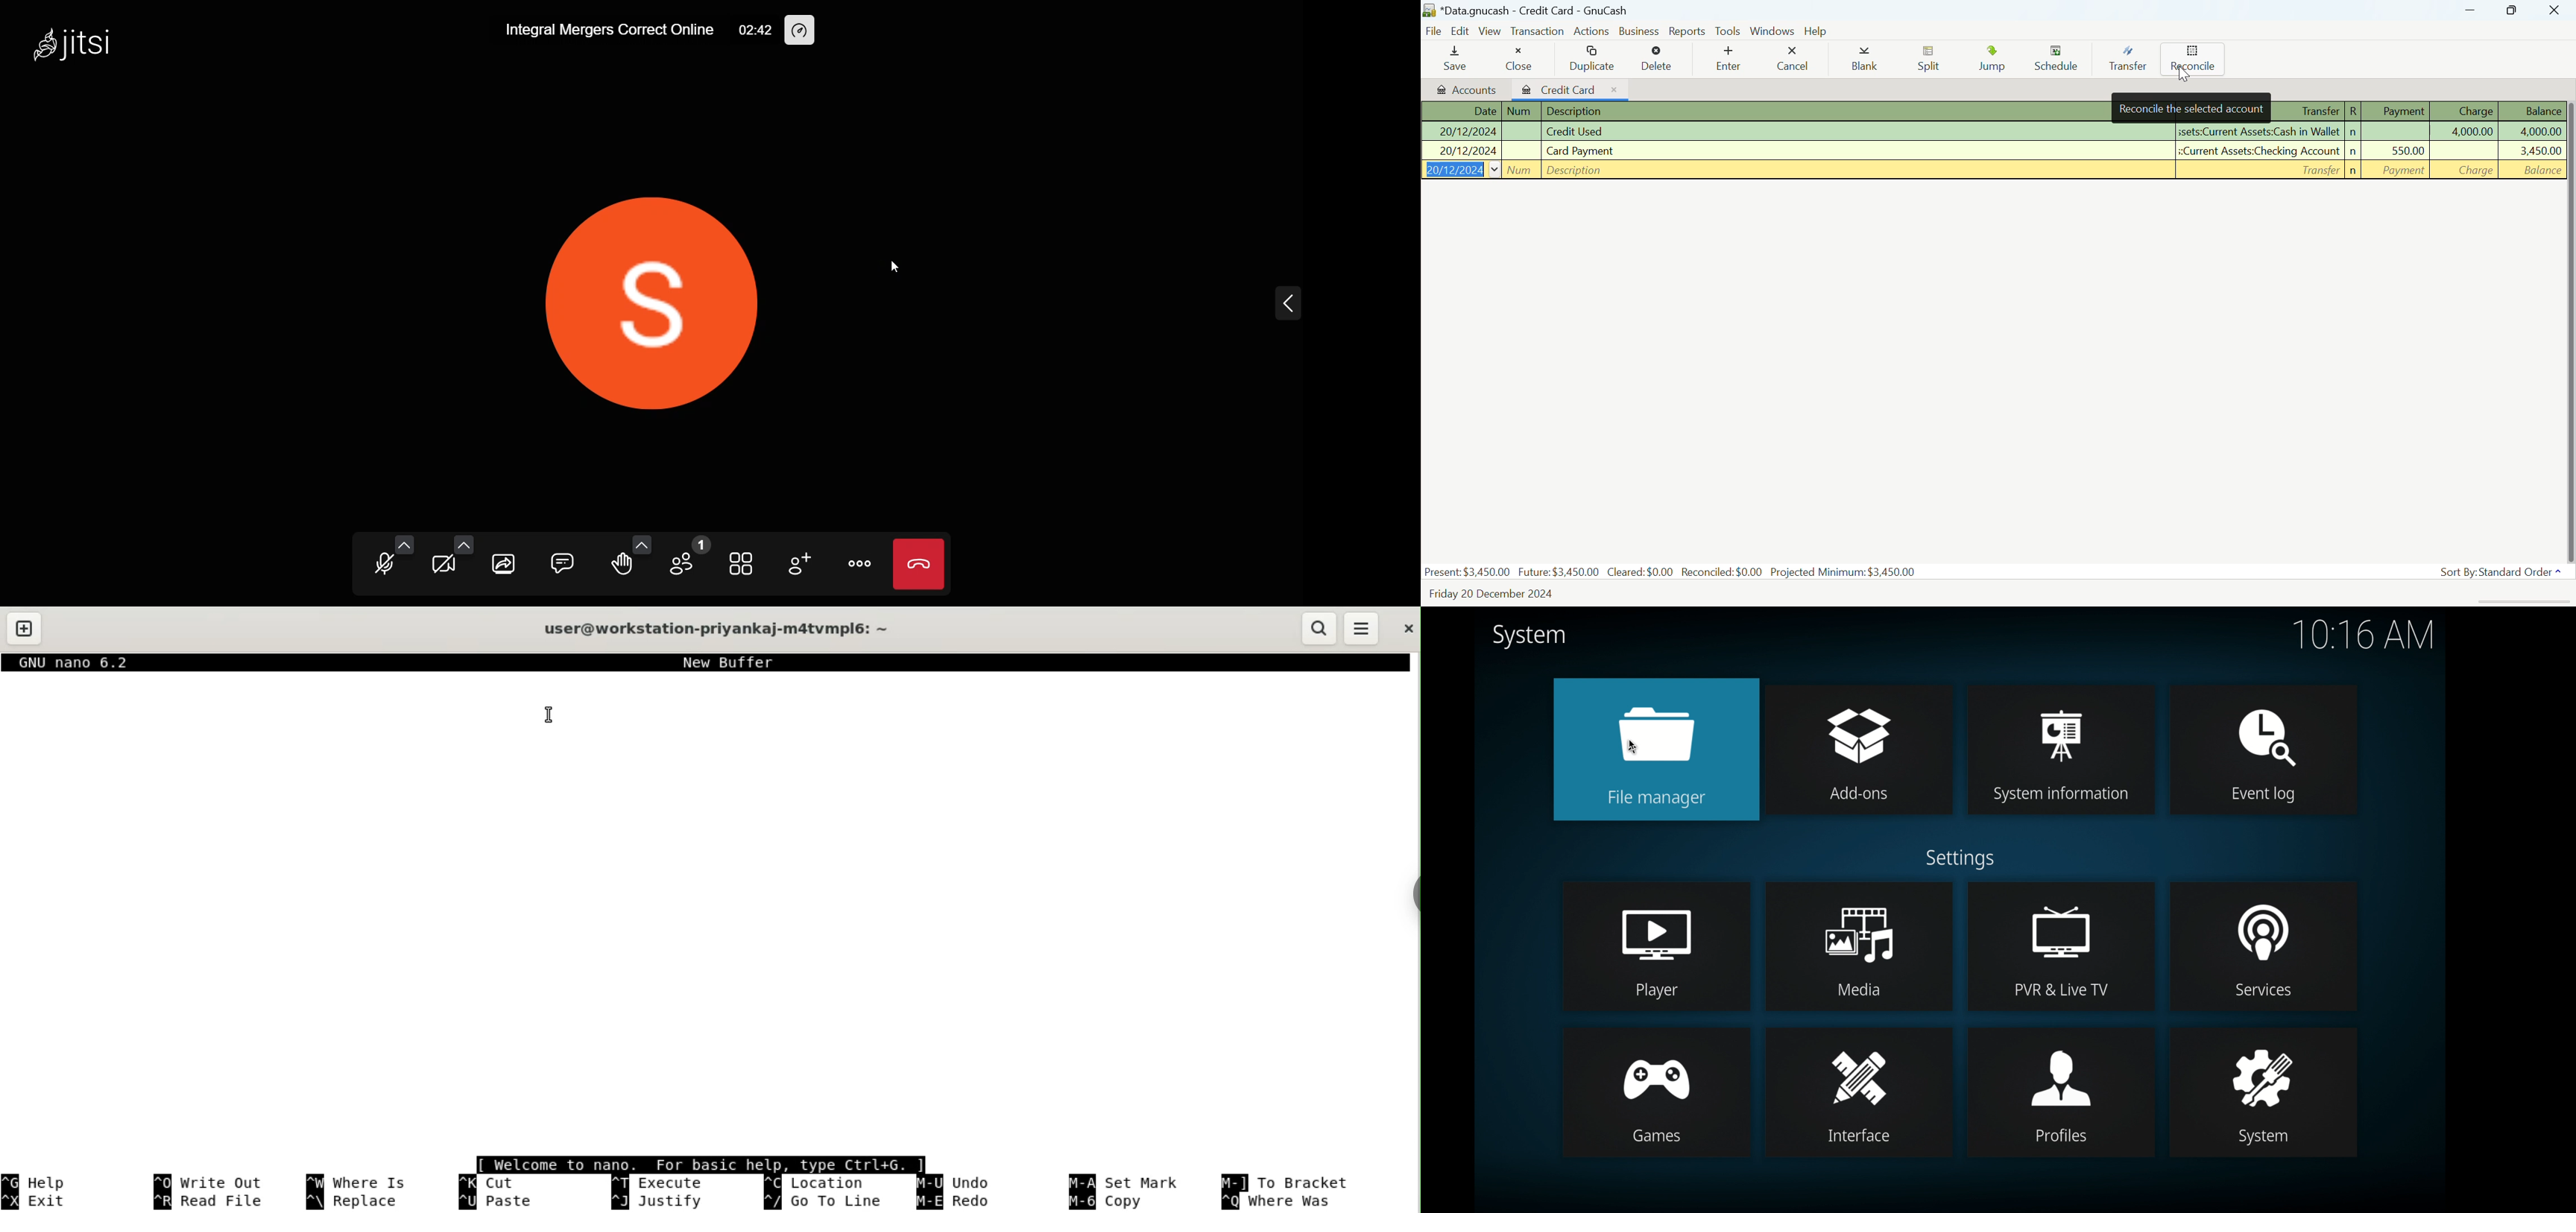 This screenshot has height=1232, width=2576. What do you see at coordinates (1859, 945) in the screenshot?
I see `media` at bounding box center [1859, 945].